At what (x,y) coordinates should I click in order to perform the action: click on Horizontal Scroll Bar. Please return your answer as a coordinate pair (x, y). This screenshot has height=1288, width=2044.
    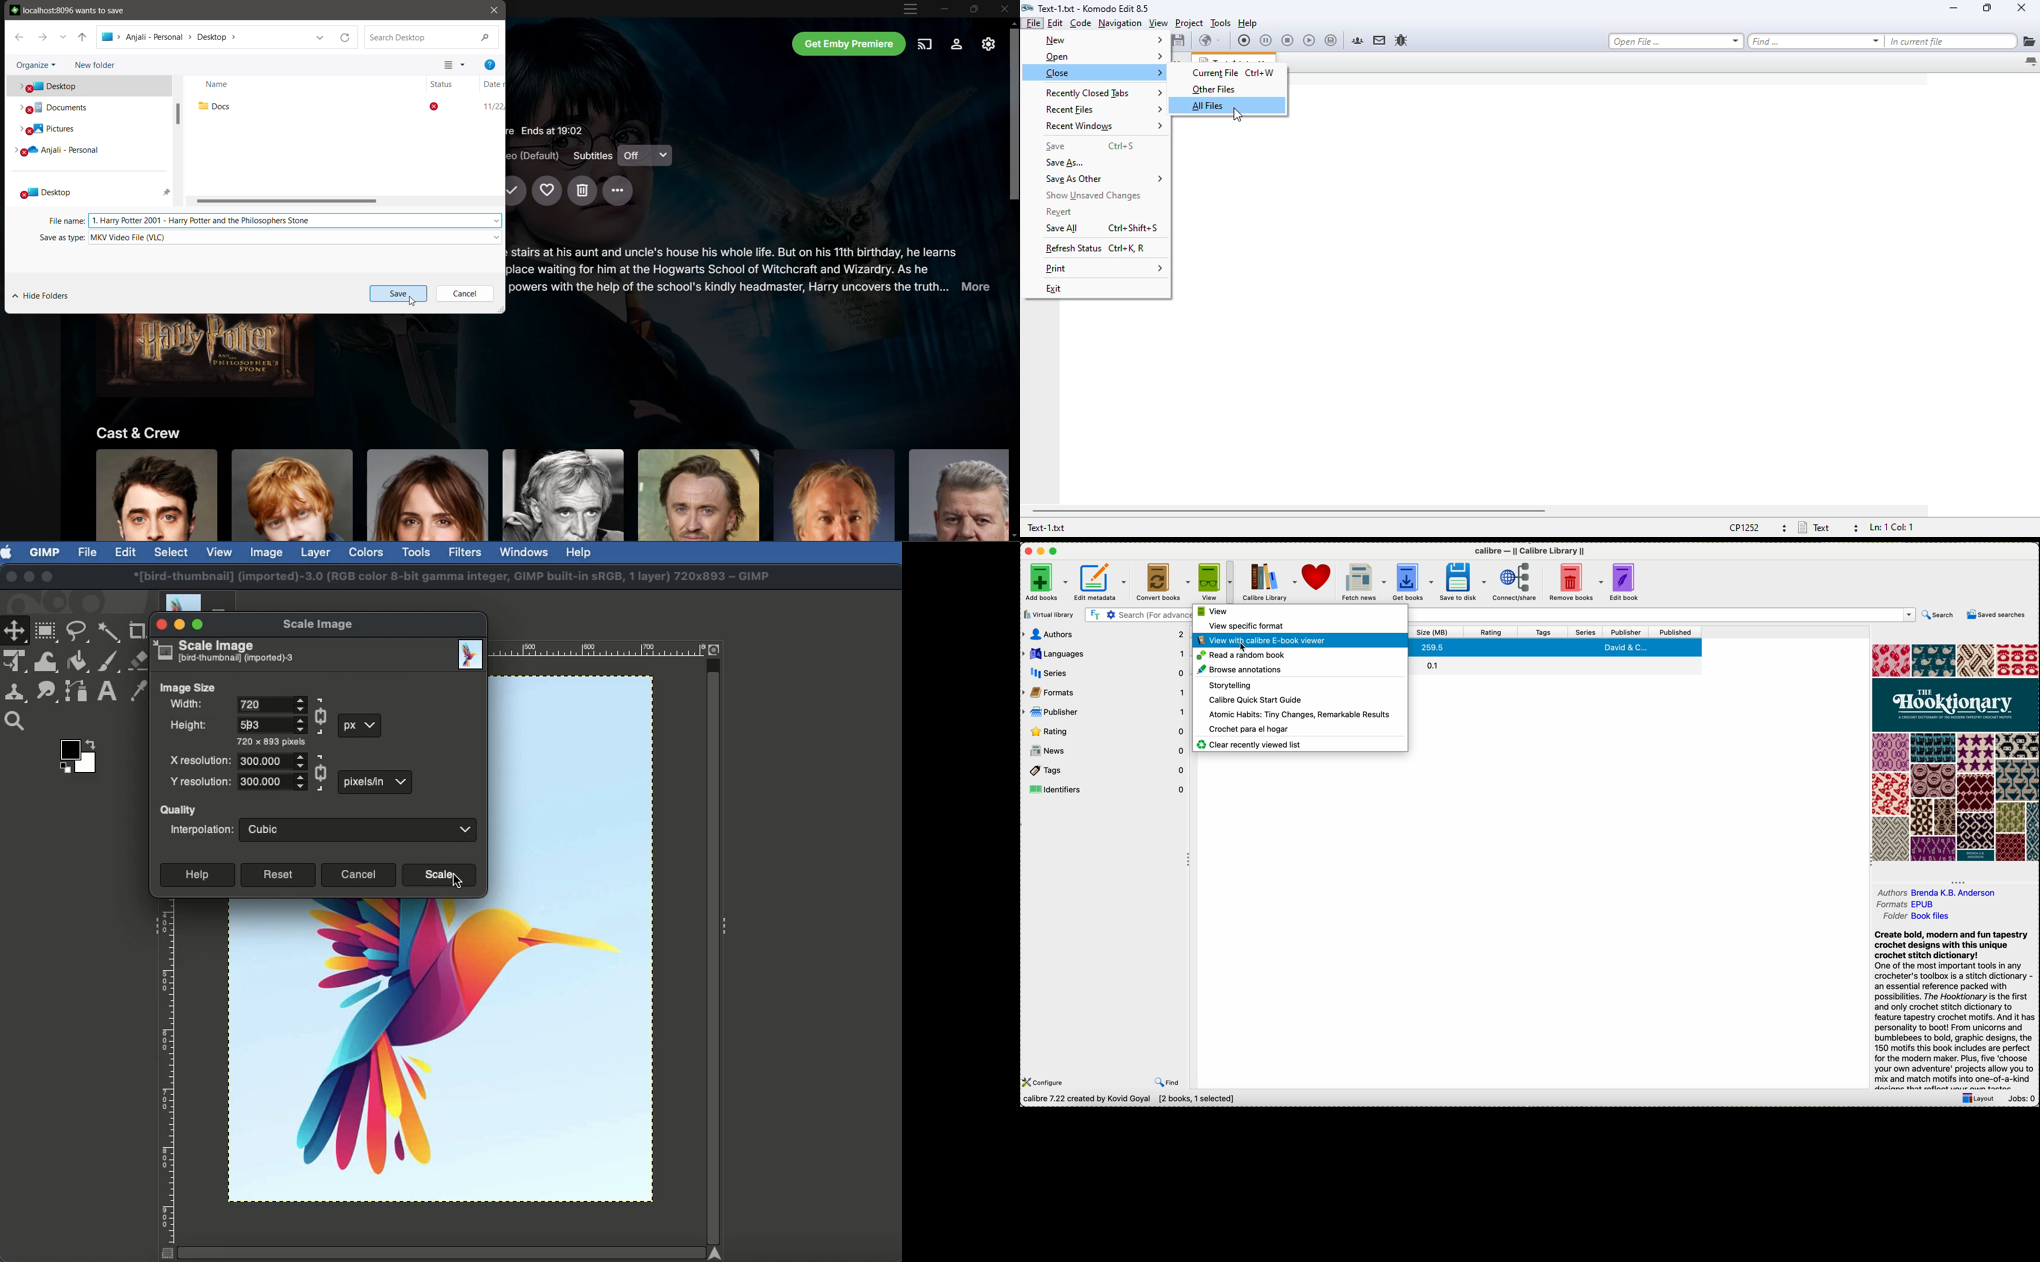
    Looking at the image, I should click on (339, 202).